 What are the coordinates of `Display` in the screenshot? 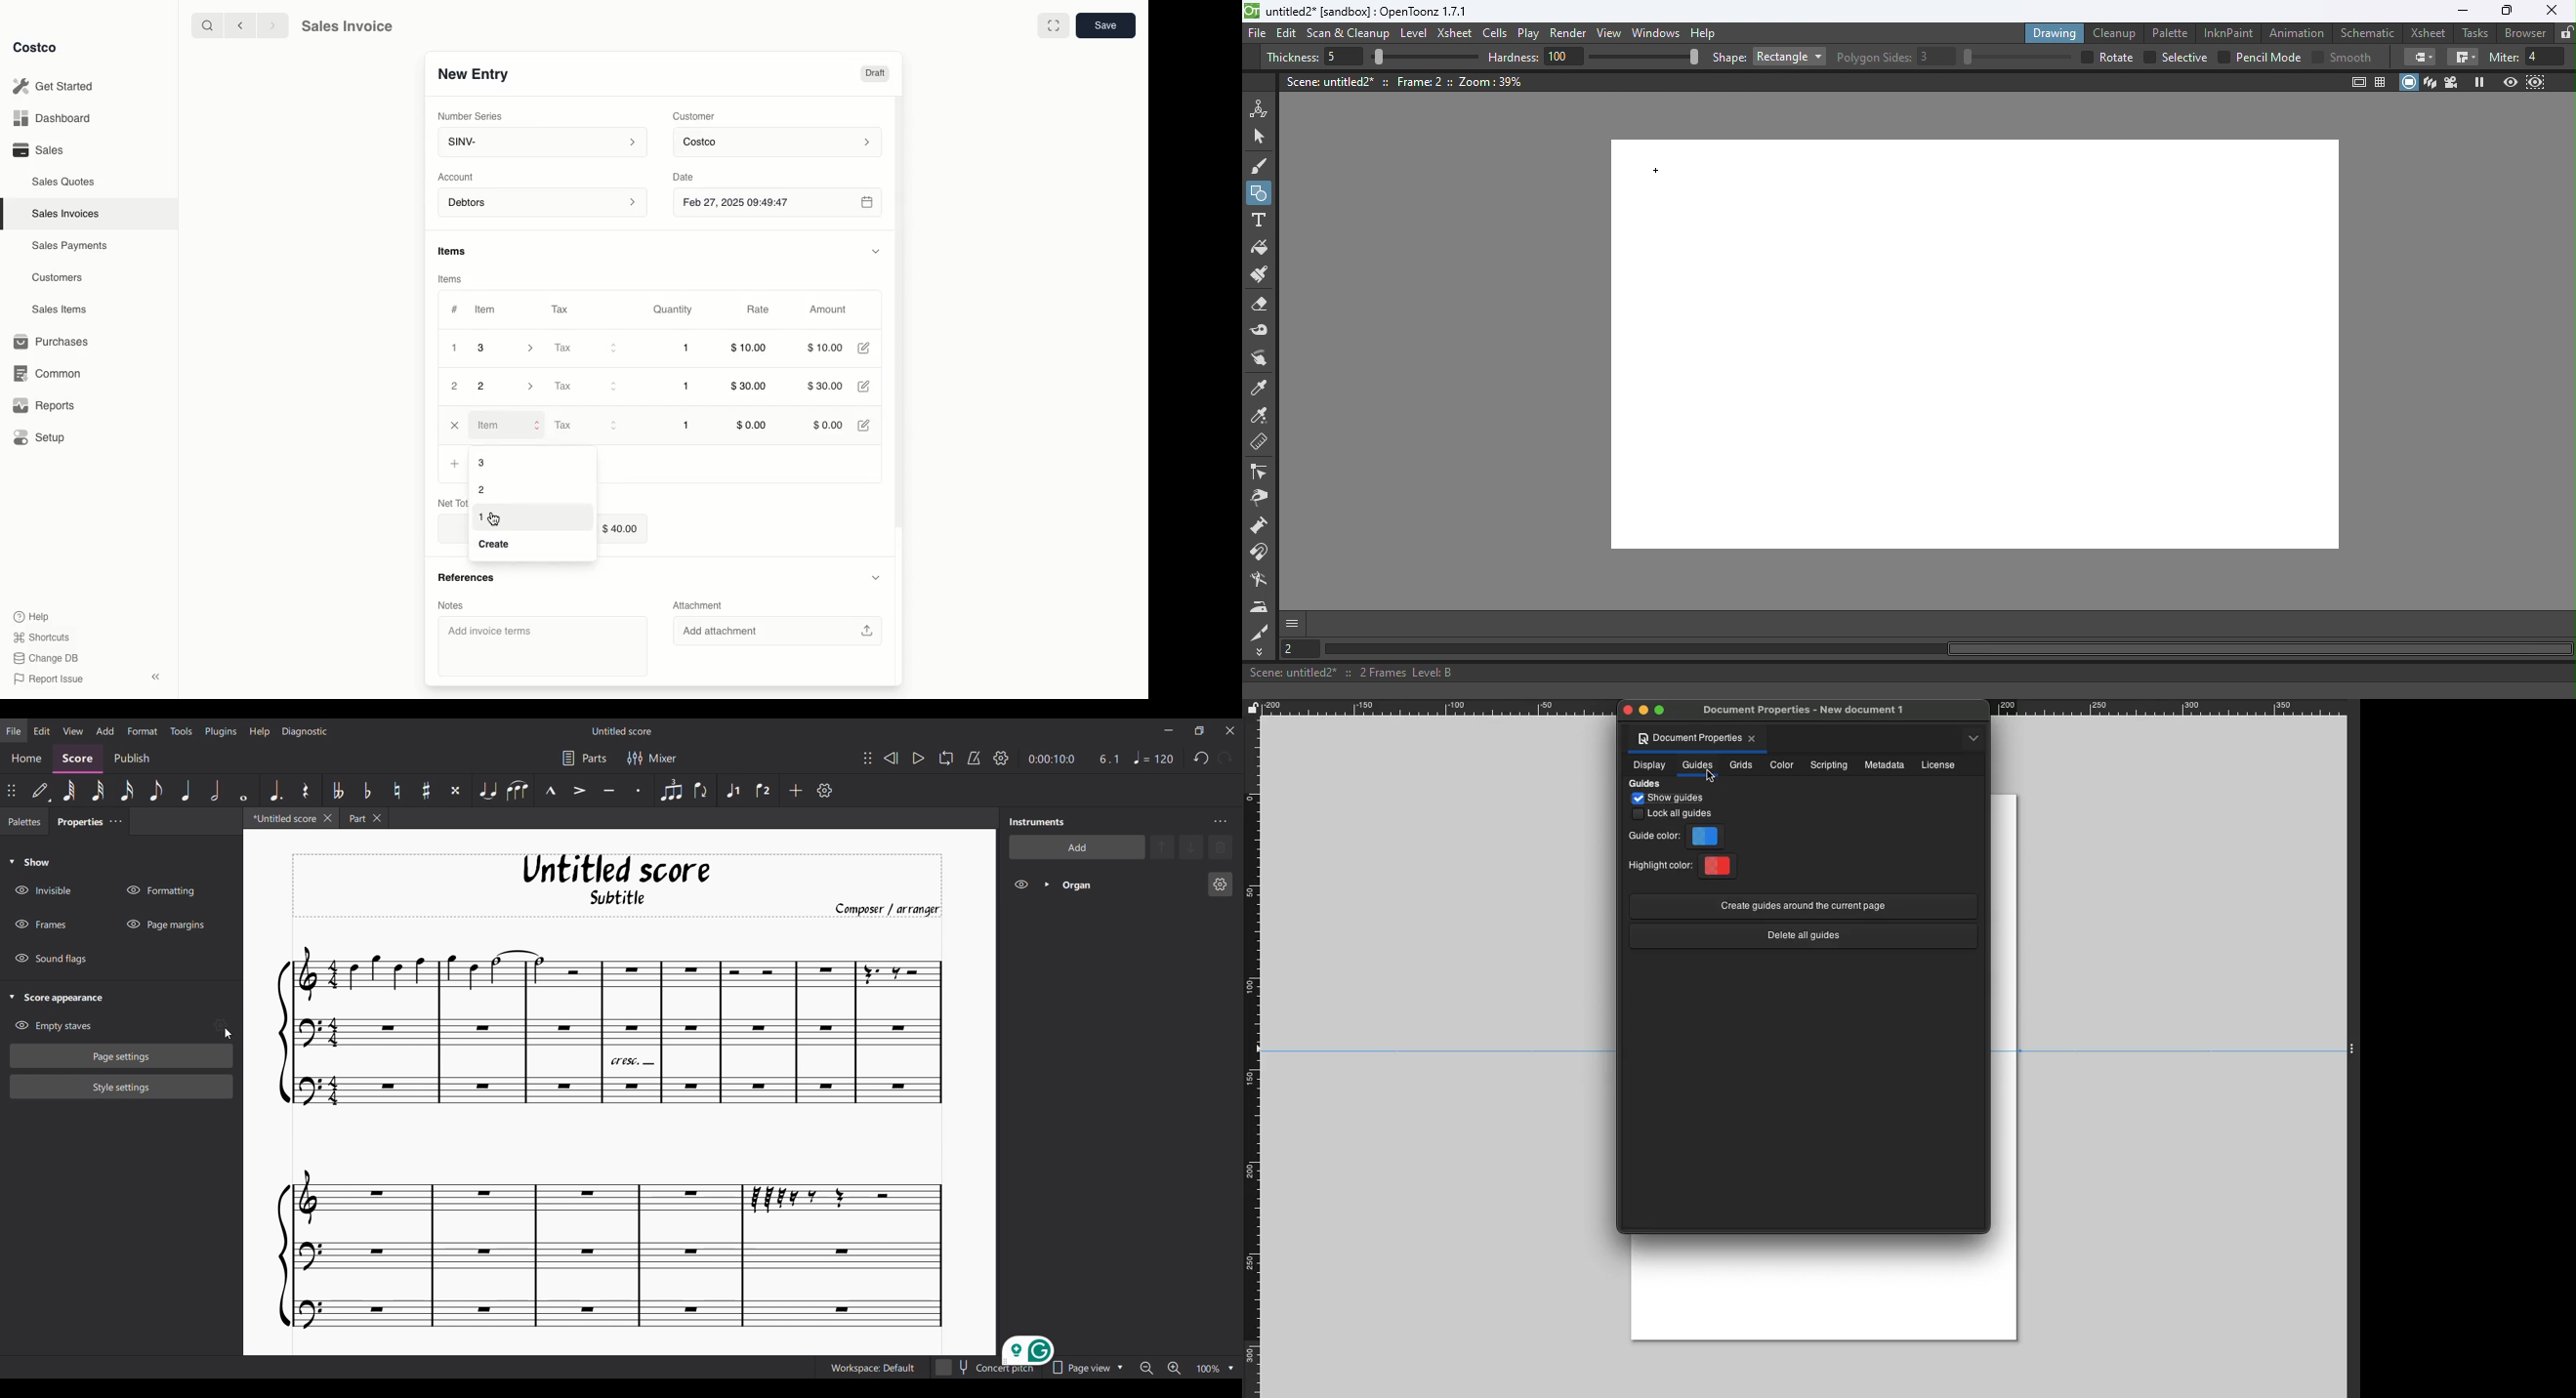 It's located at (1648, 767).